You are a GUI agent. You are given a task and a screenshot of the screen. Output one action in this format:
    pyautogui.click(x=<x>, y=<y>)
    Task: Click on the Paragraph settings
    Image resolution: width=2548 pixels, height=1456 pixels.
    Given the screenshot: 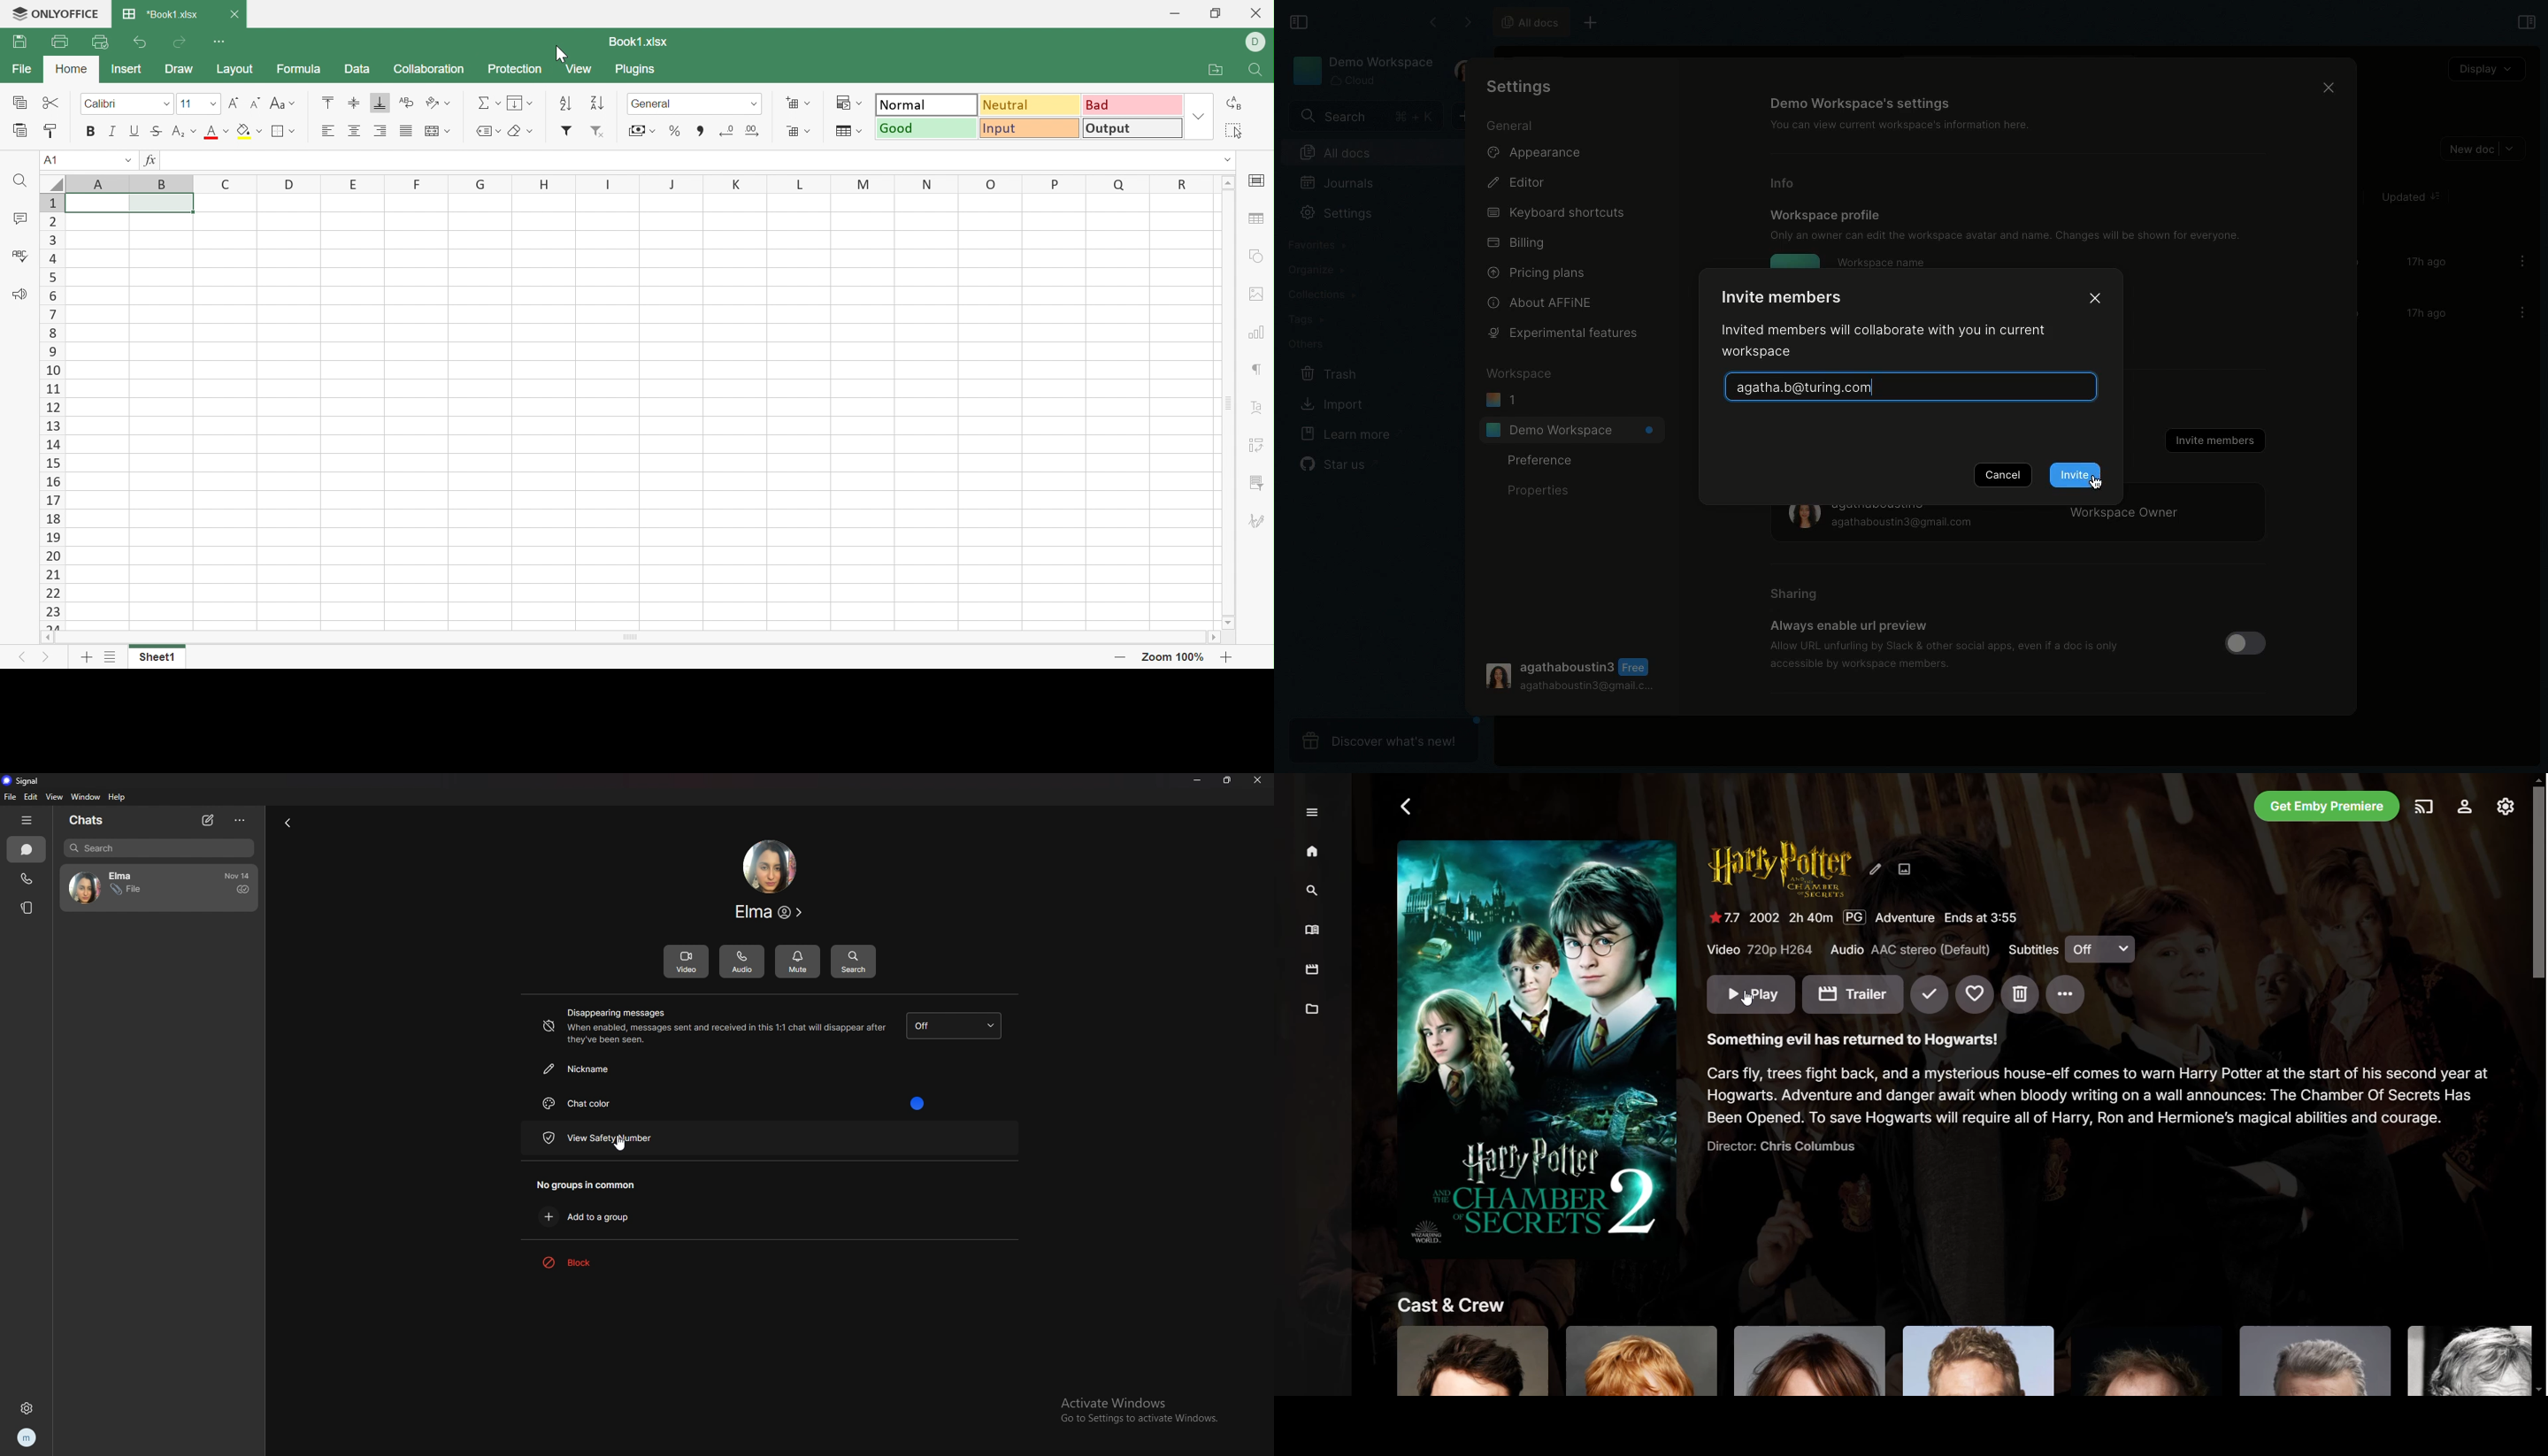 What is the action you would take?
    pyautogui.click(x=1259, y=370)
    